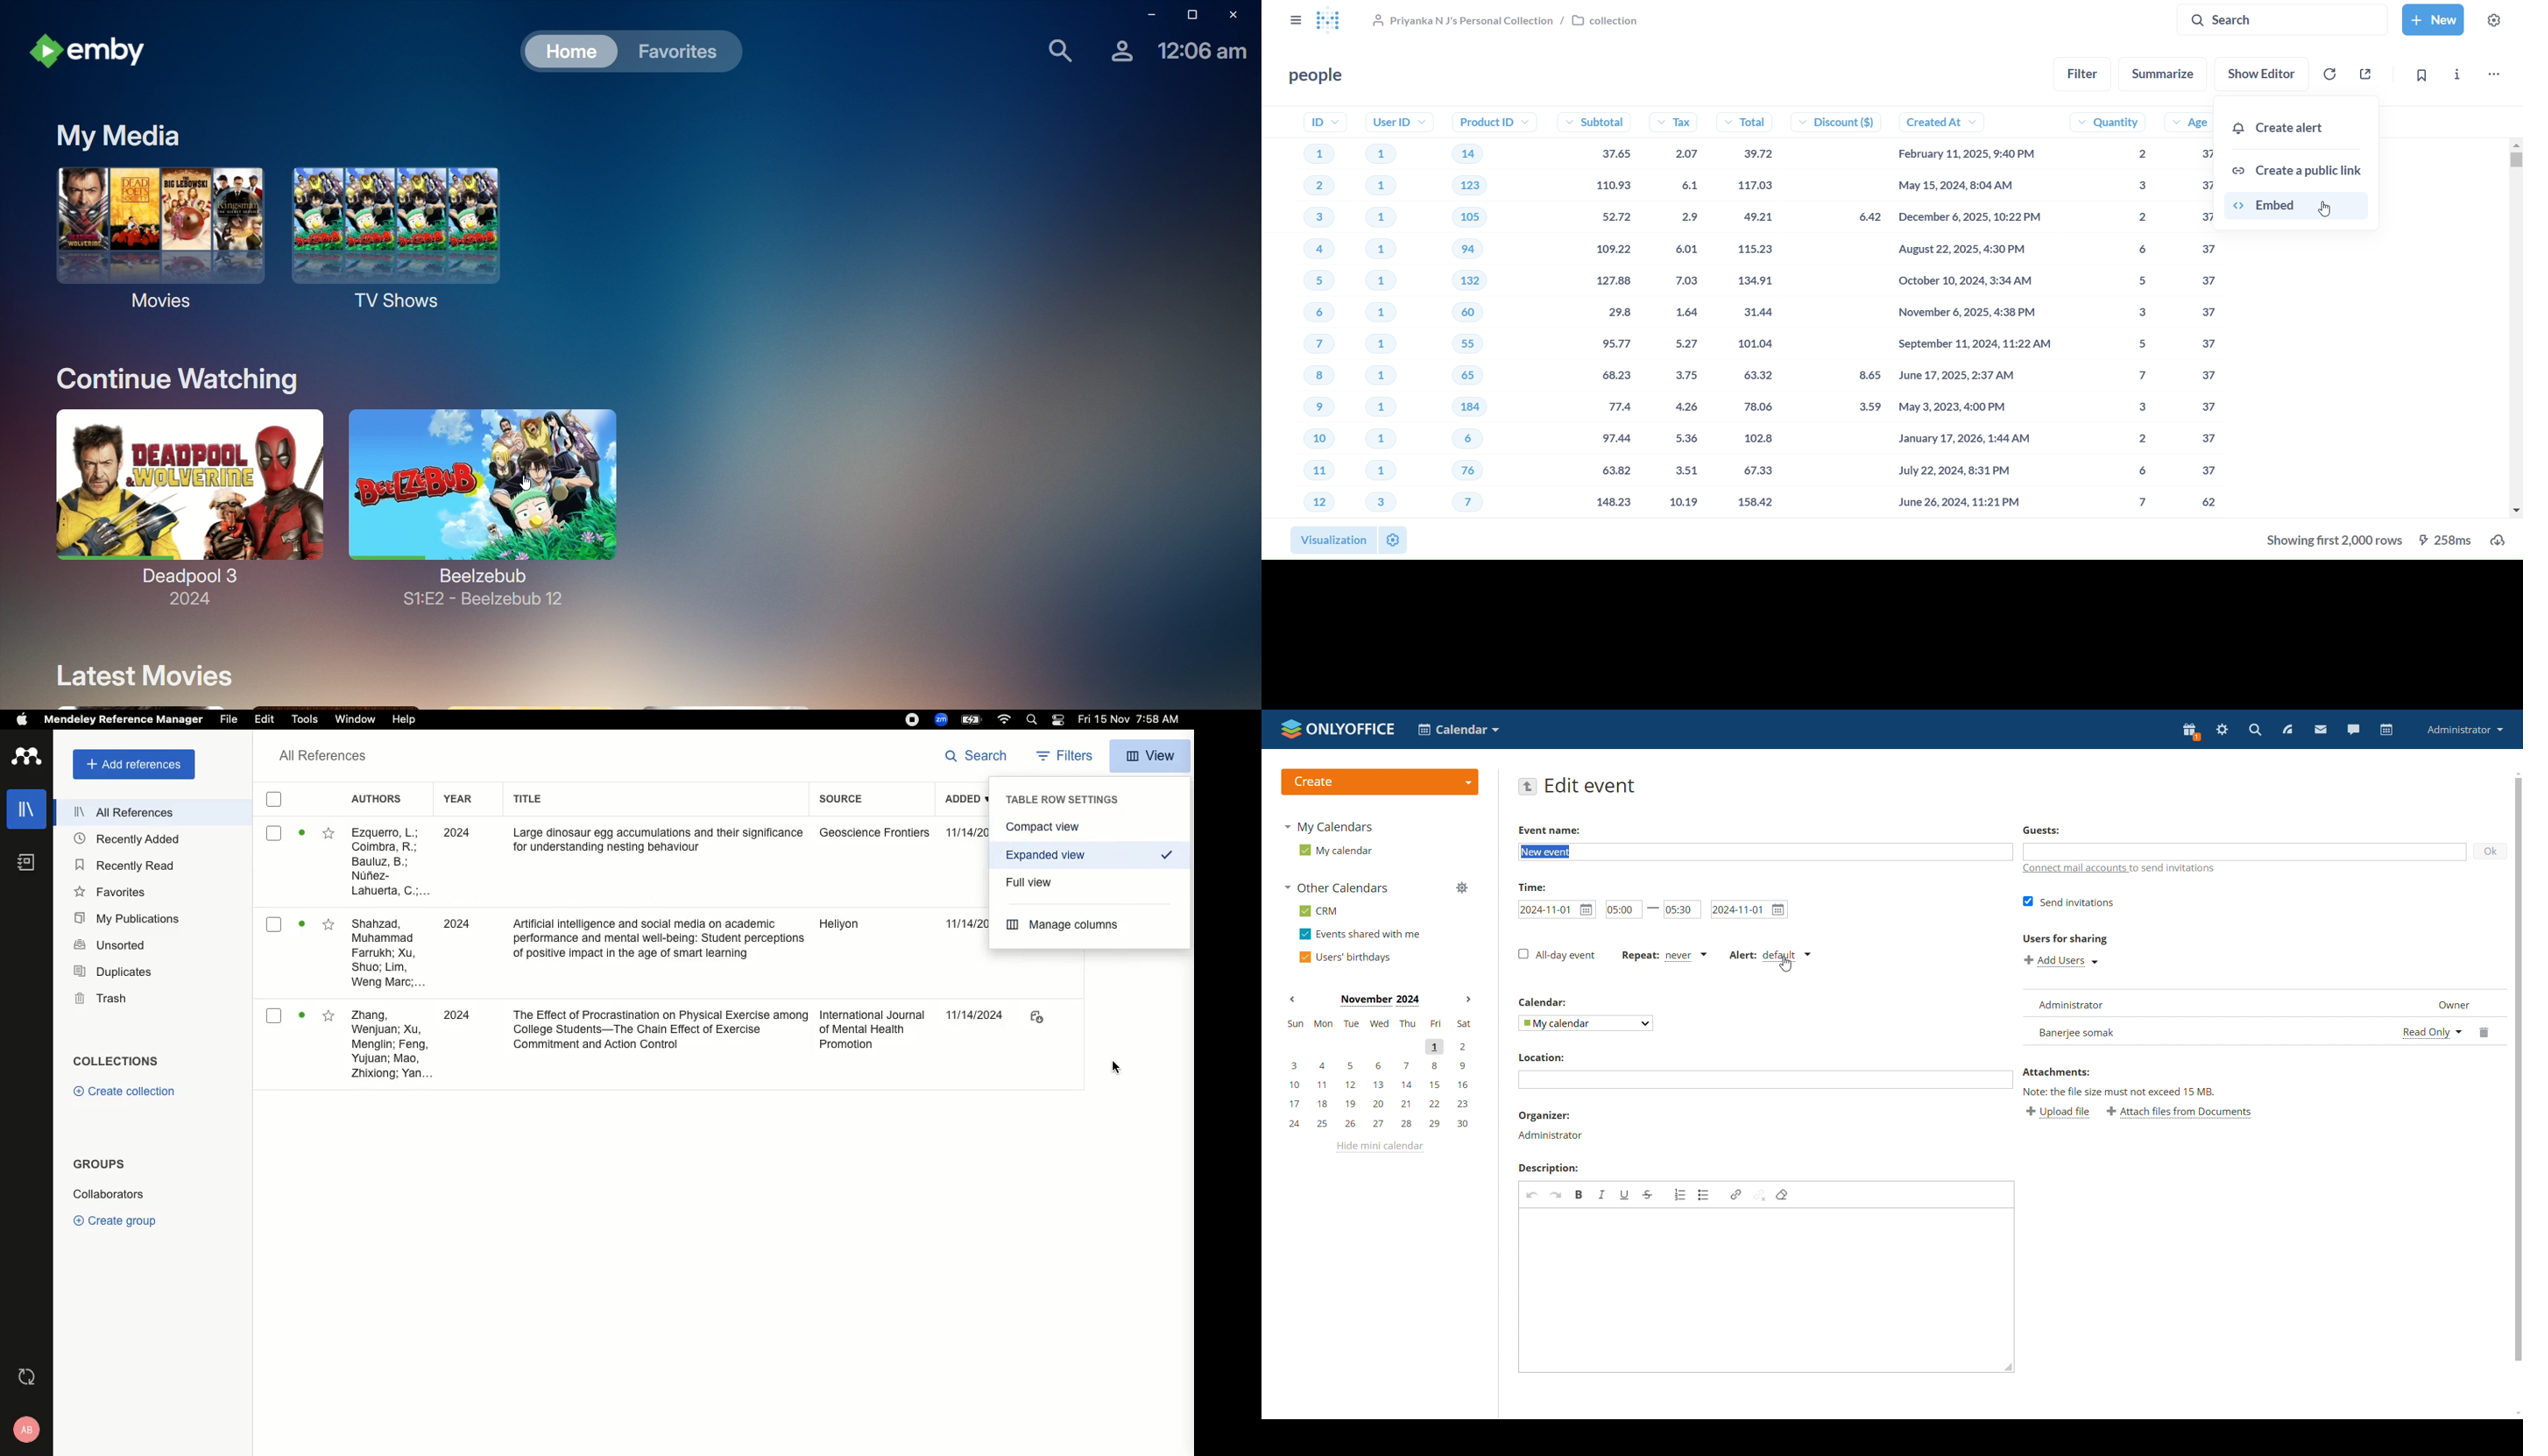 This screenshot has height=1456, width=2548. I want to click on Previous month, so click(1292, 999).